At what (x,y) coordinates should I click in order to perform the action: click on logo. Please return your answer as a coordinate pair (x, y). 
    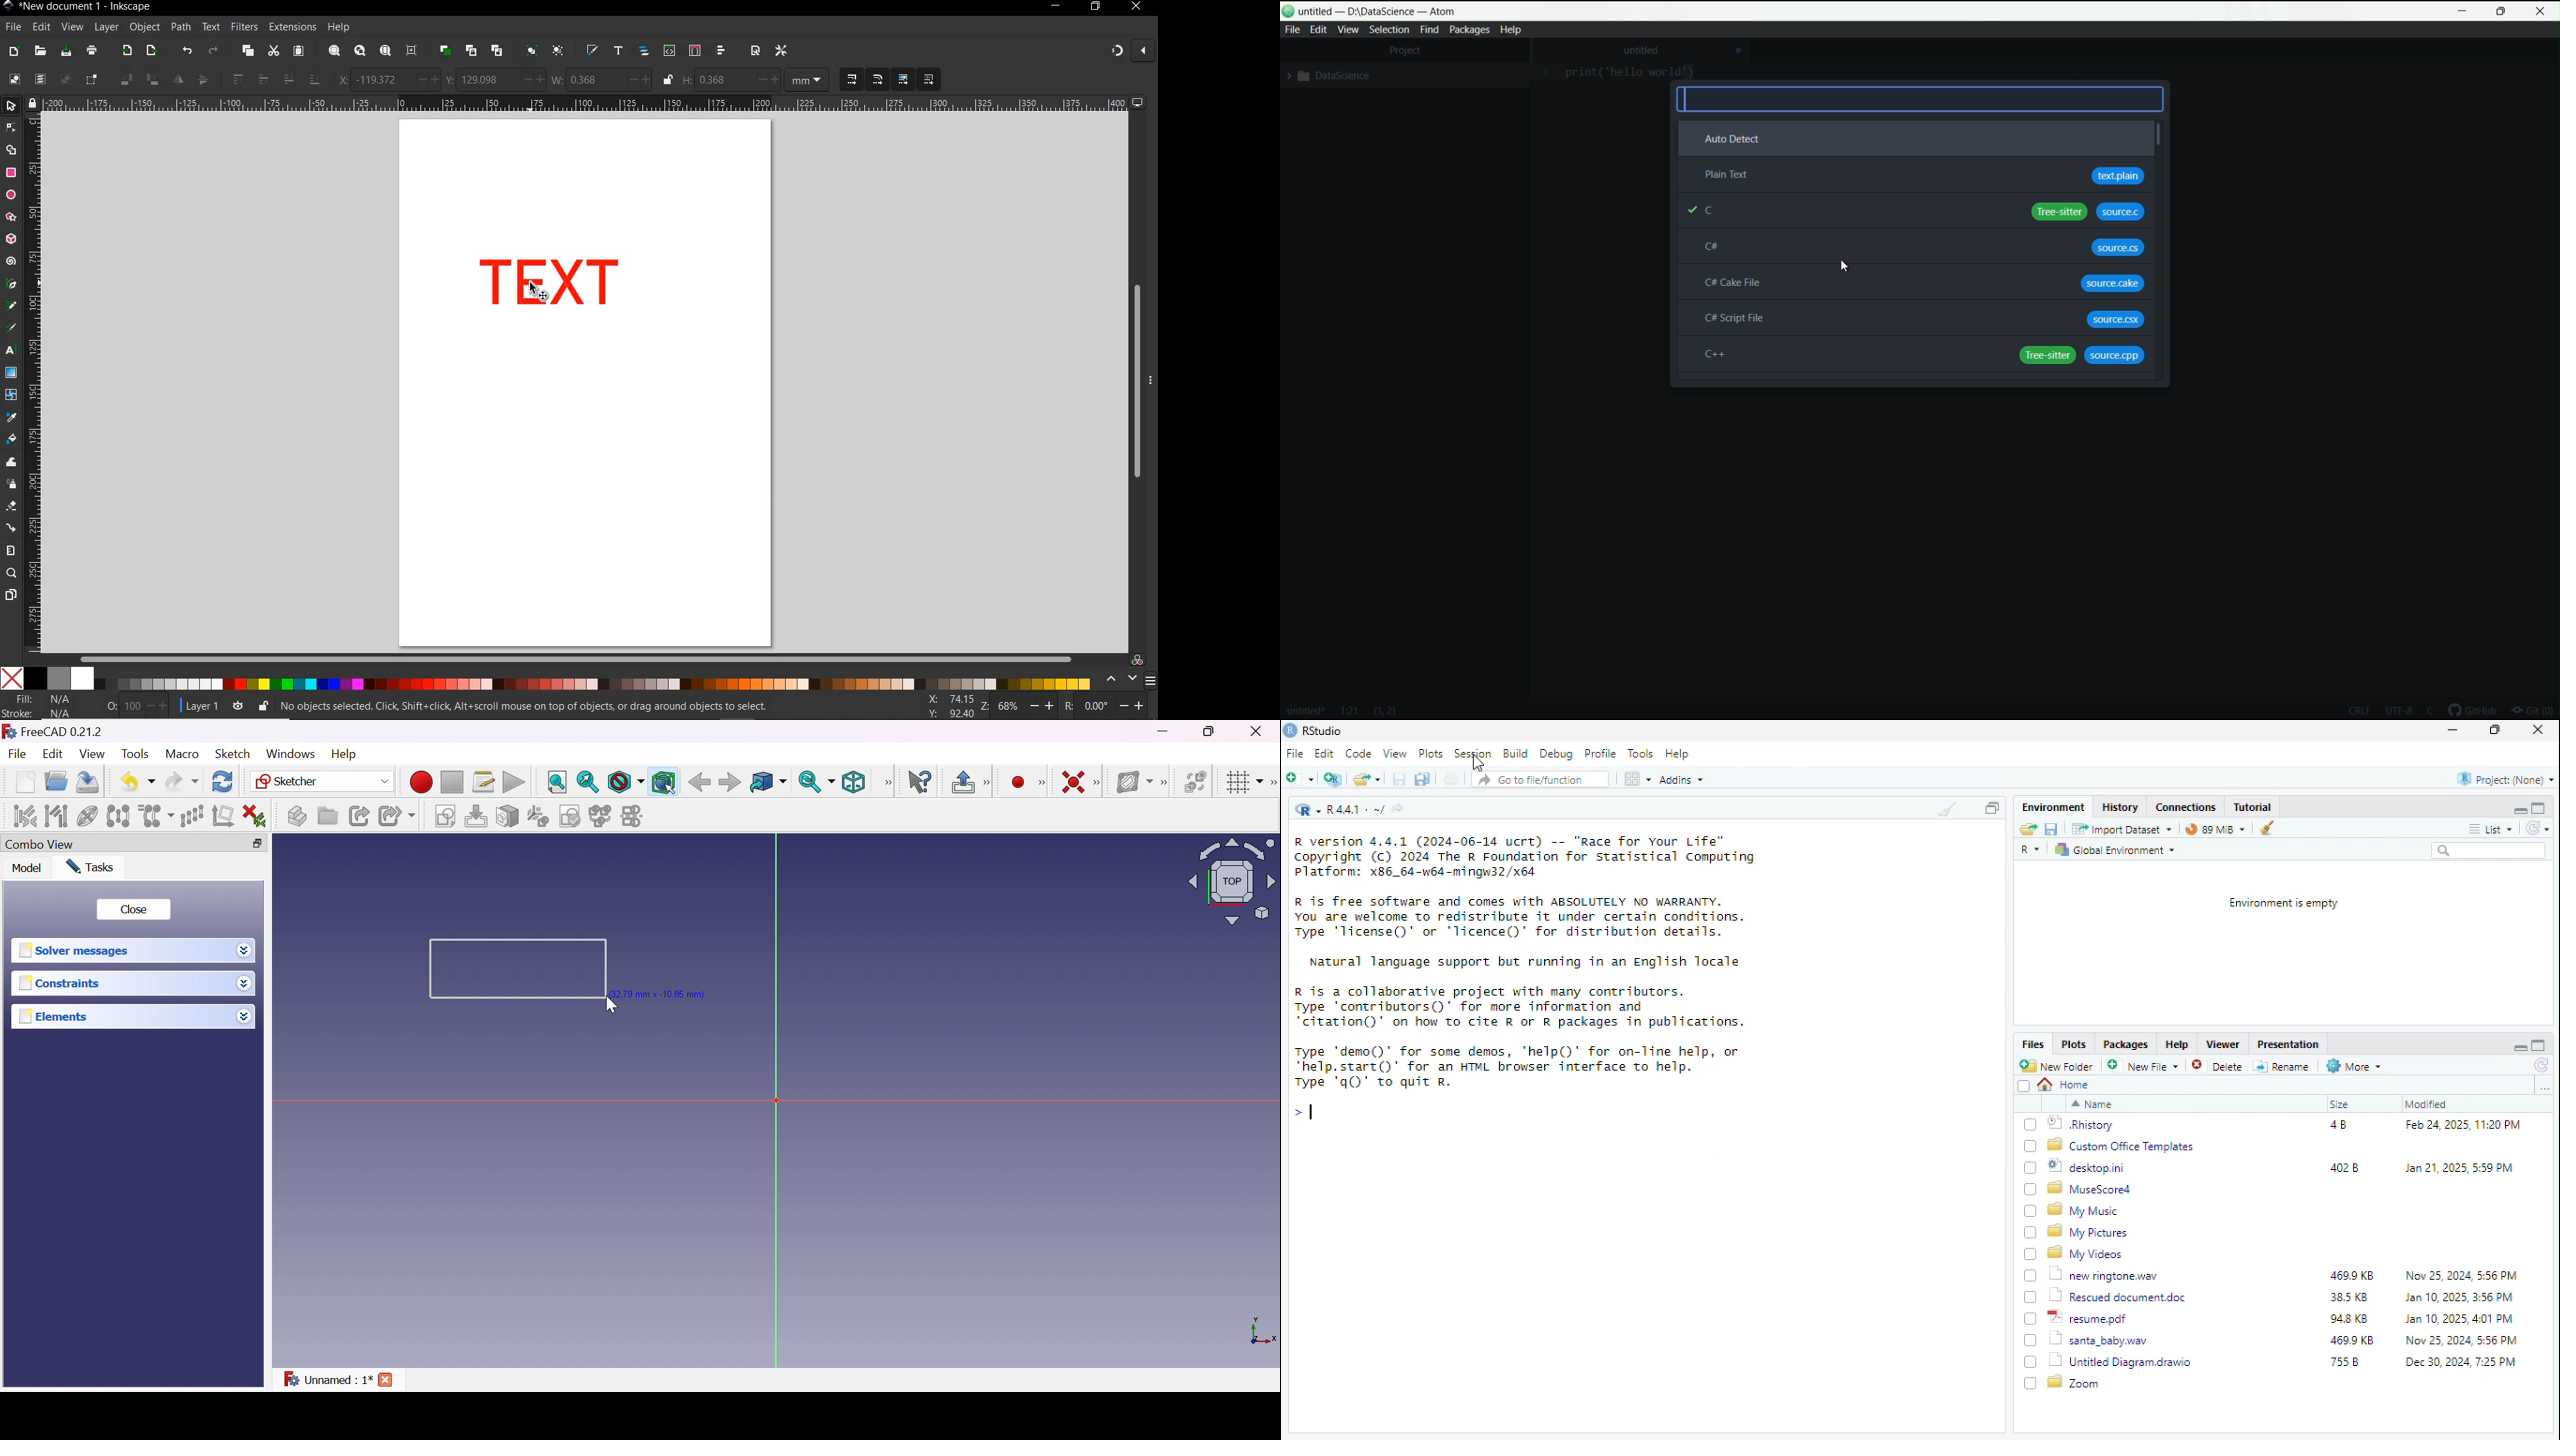
    Looking at the image, I should click on (1289, 11).